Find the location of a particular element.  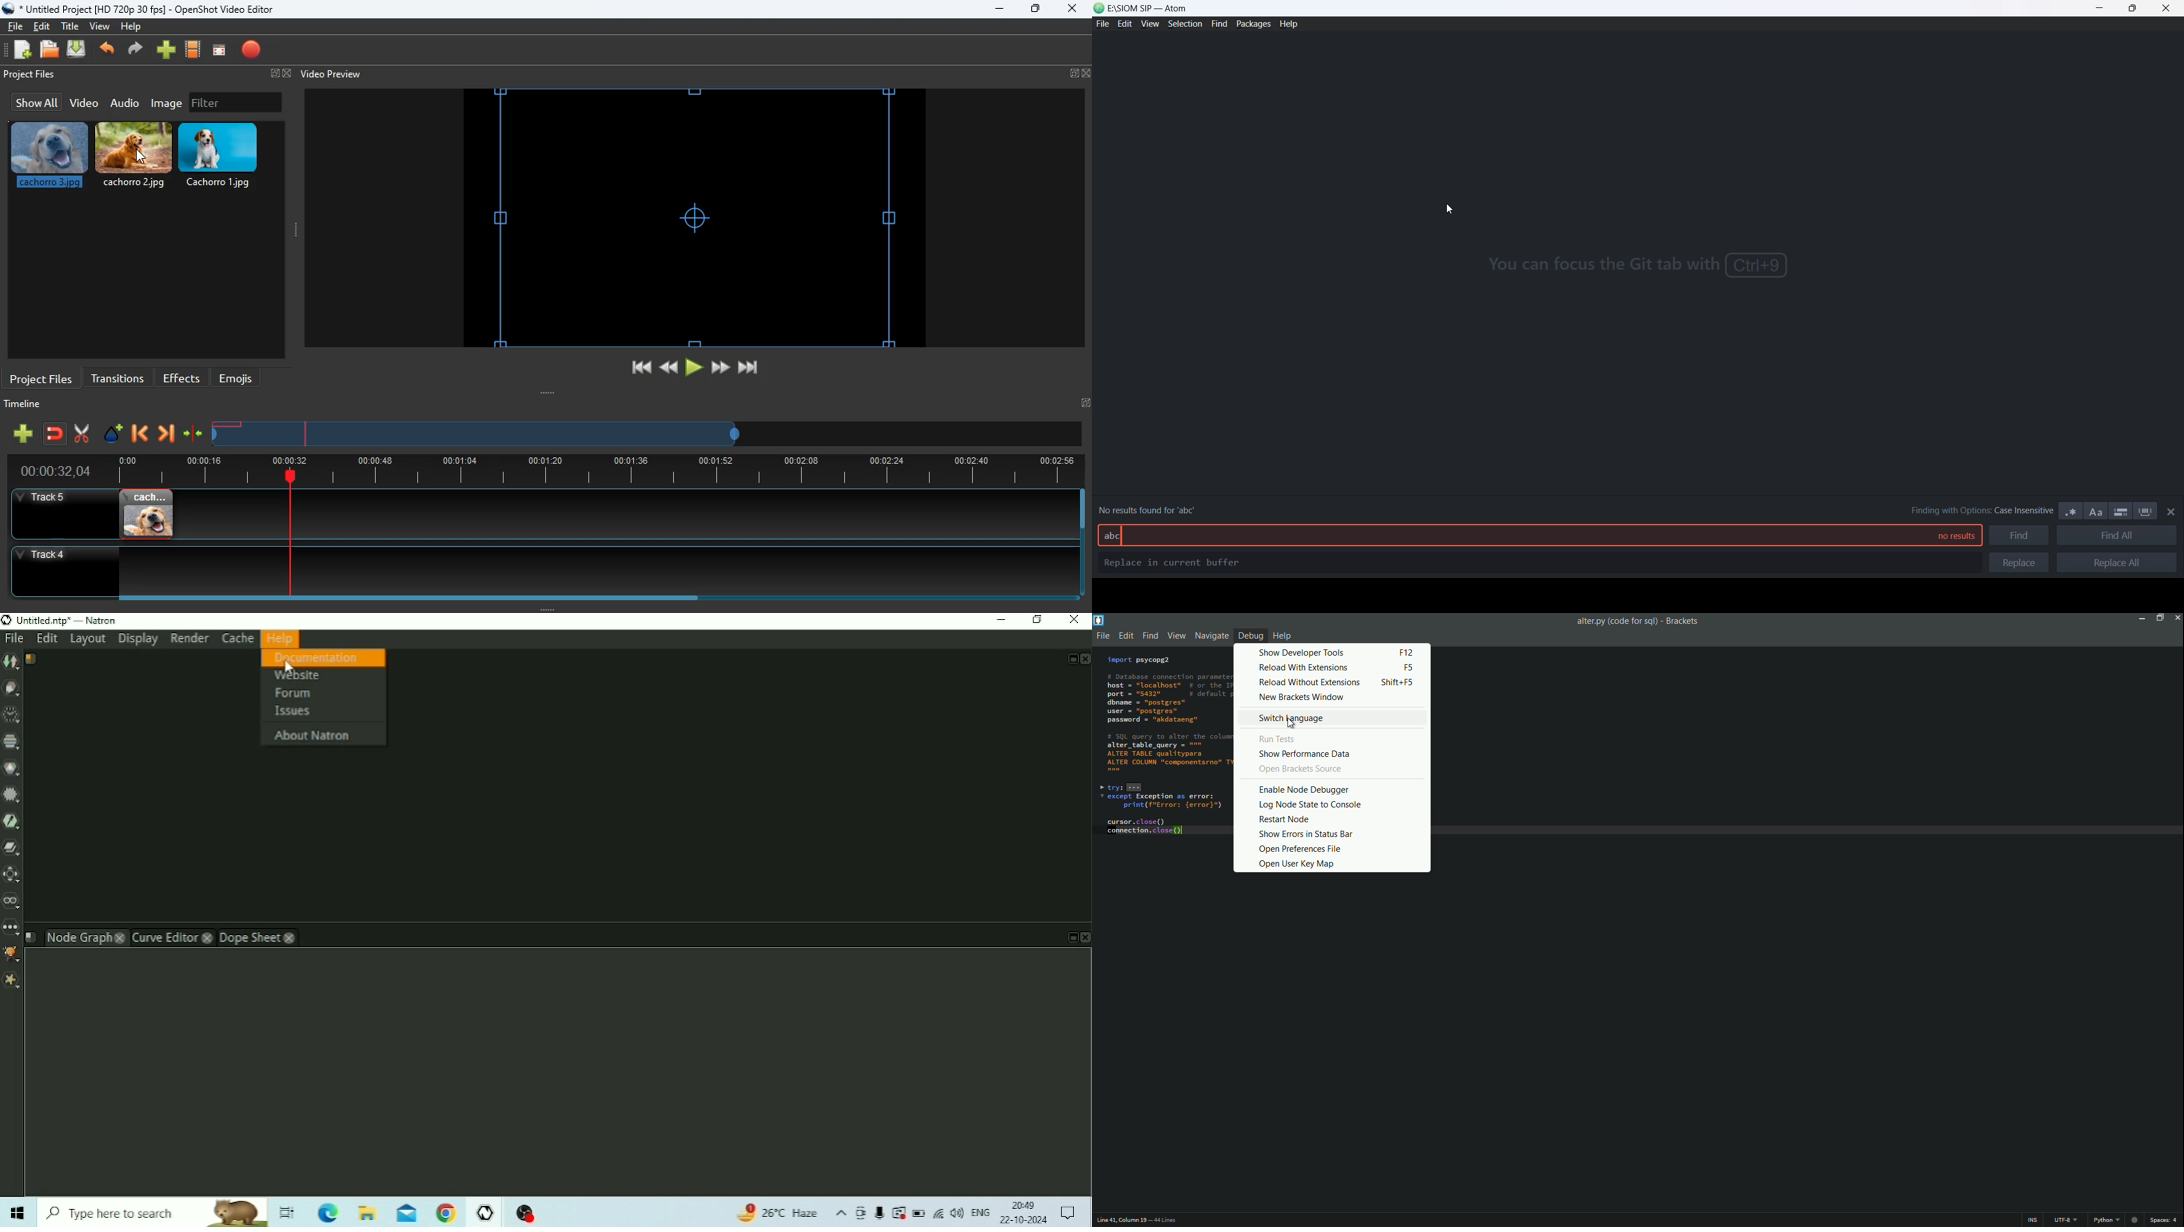

Float Pane is located at coordinates (1069, 937).